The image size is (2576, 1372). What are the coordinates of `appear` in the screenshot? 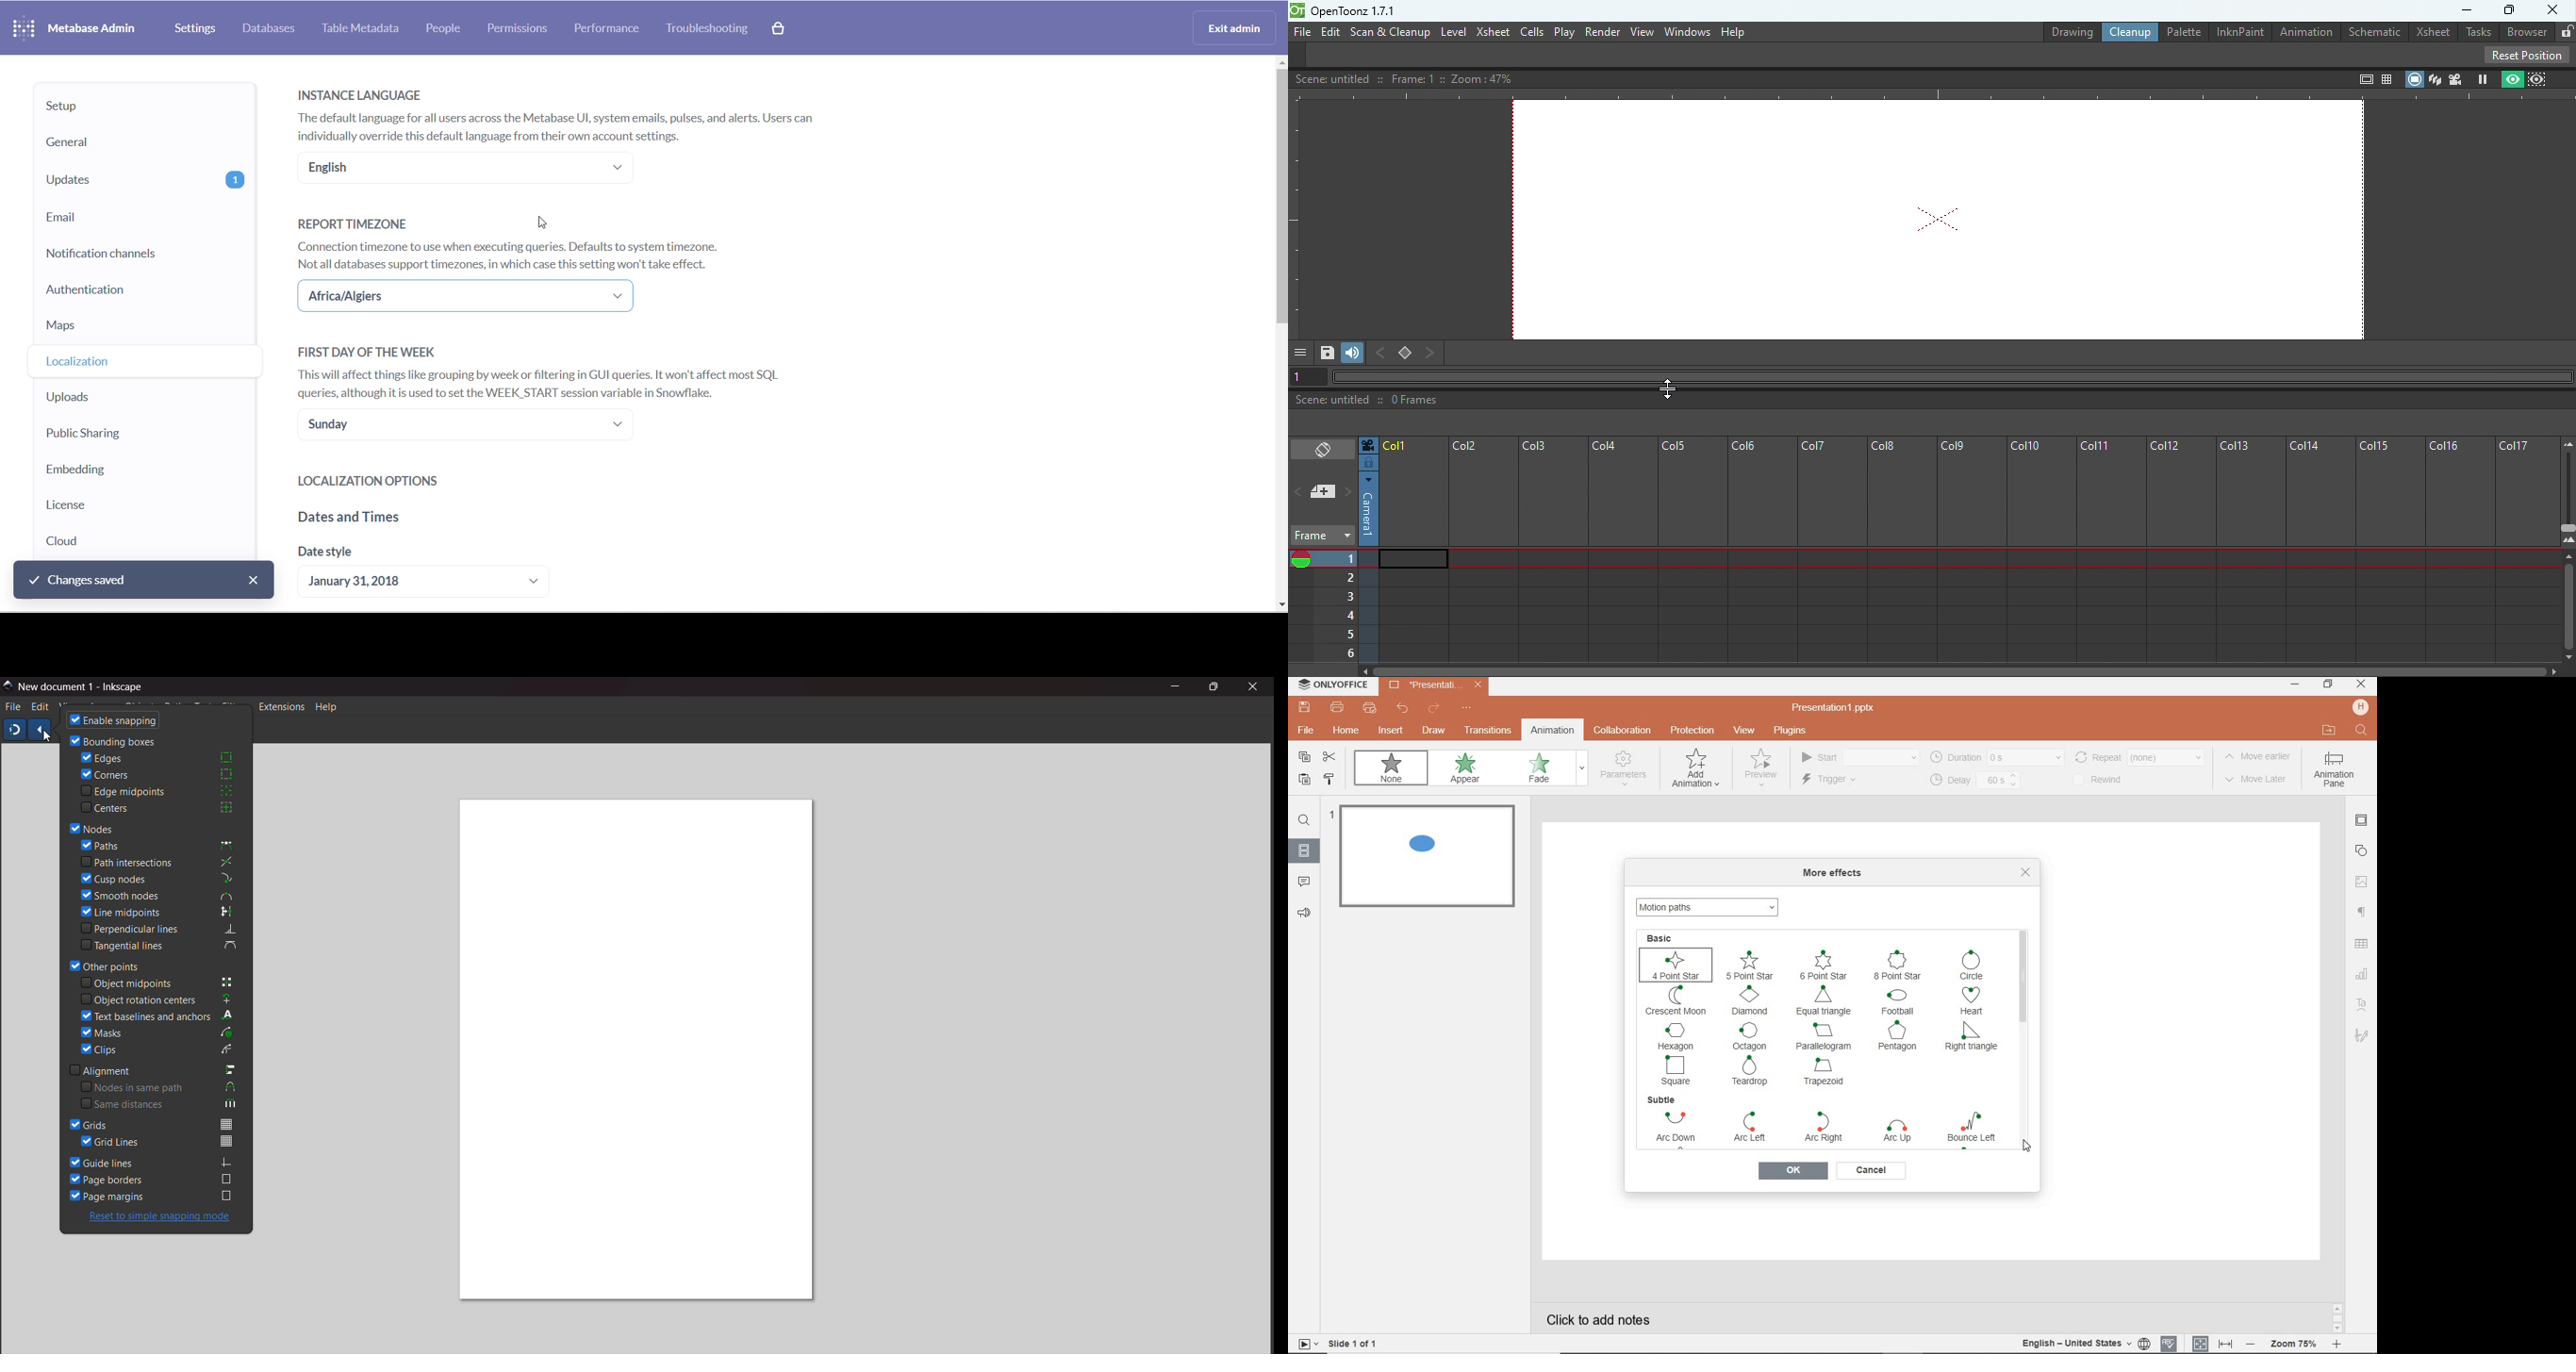 It's located at (1468, 770).